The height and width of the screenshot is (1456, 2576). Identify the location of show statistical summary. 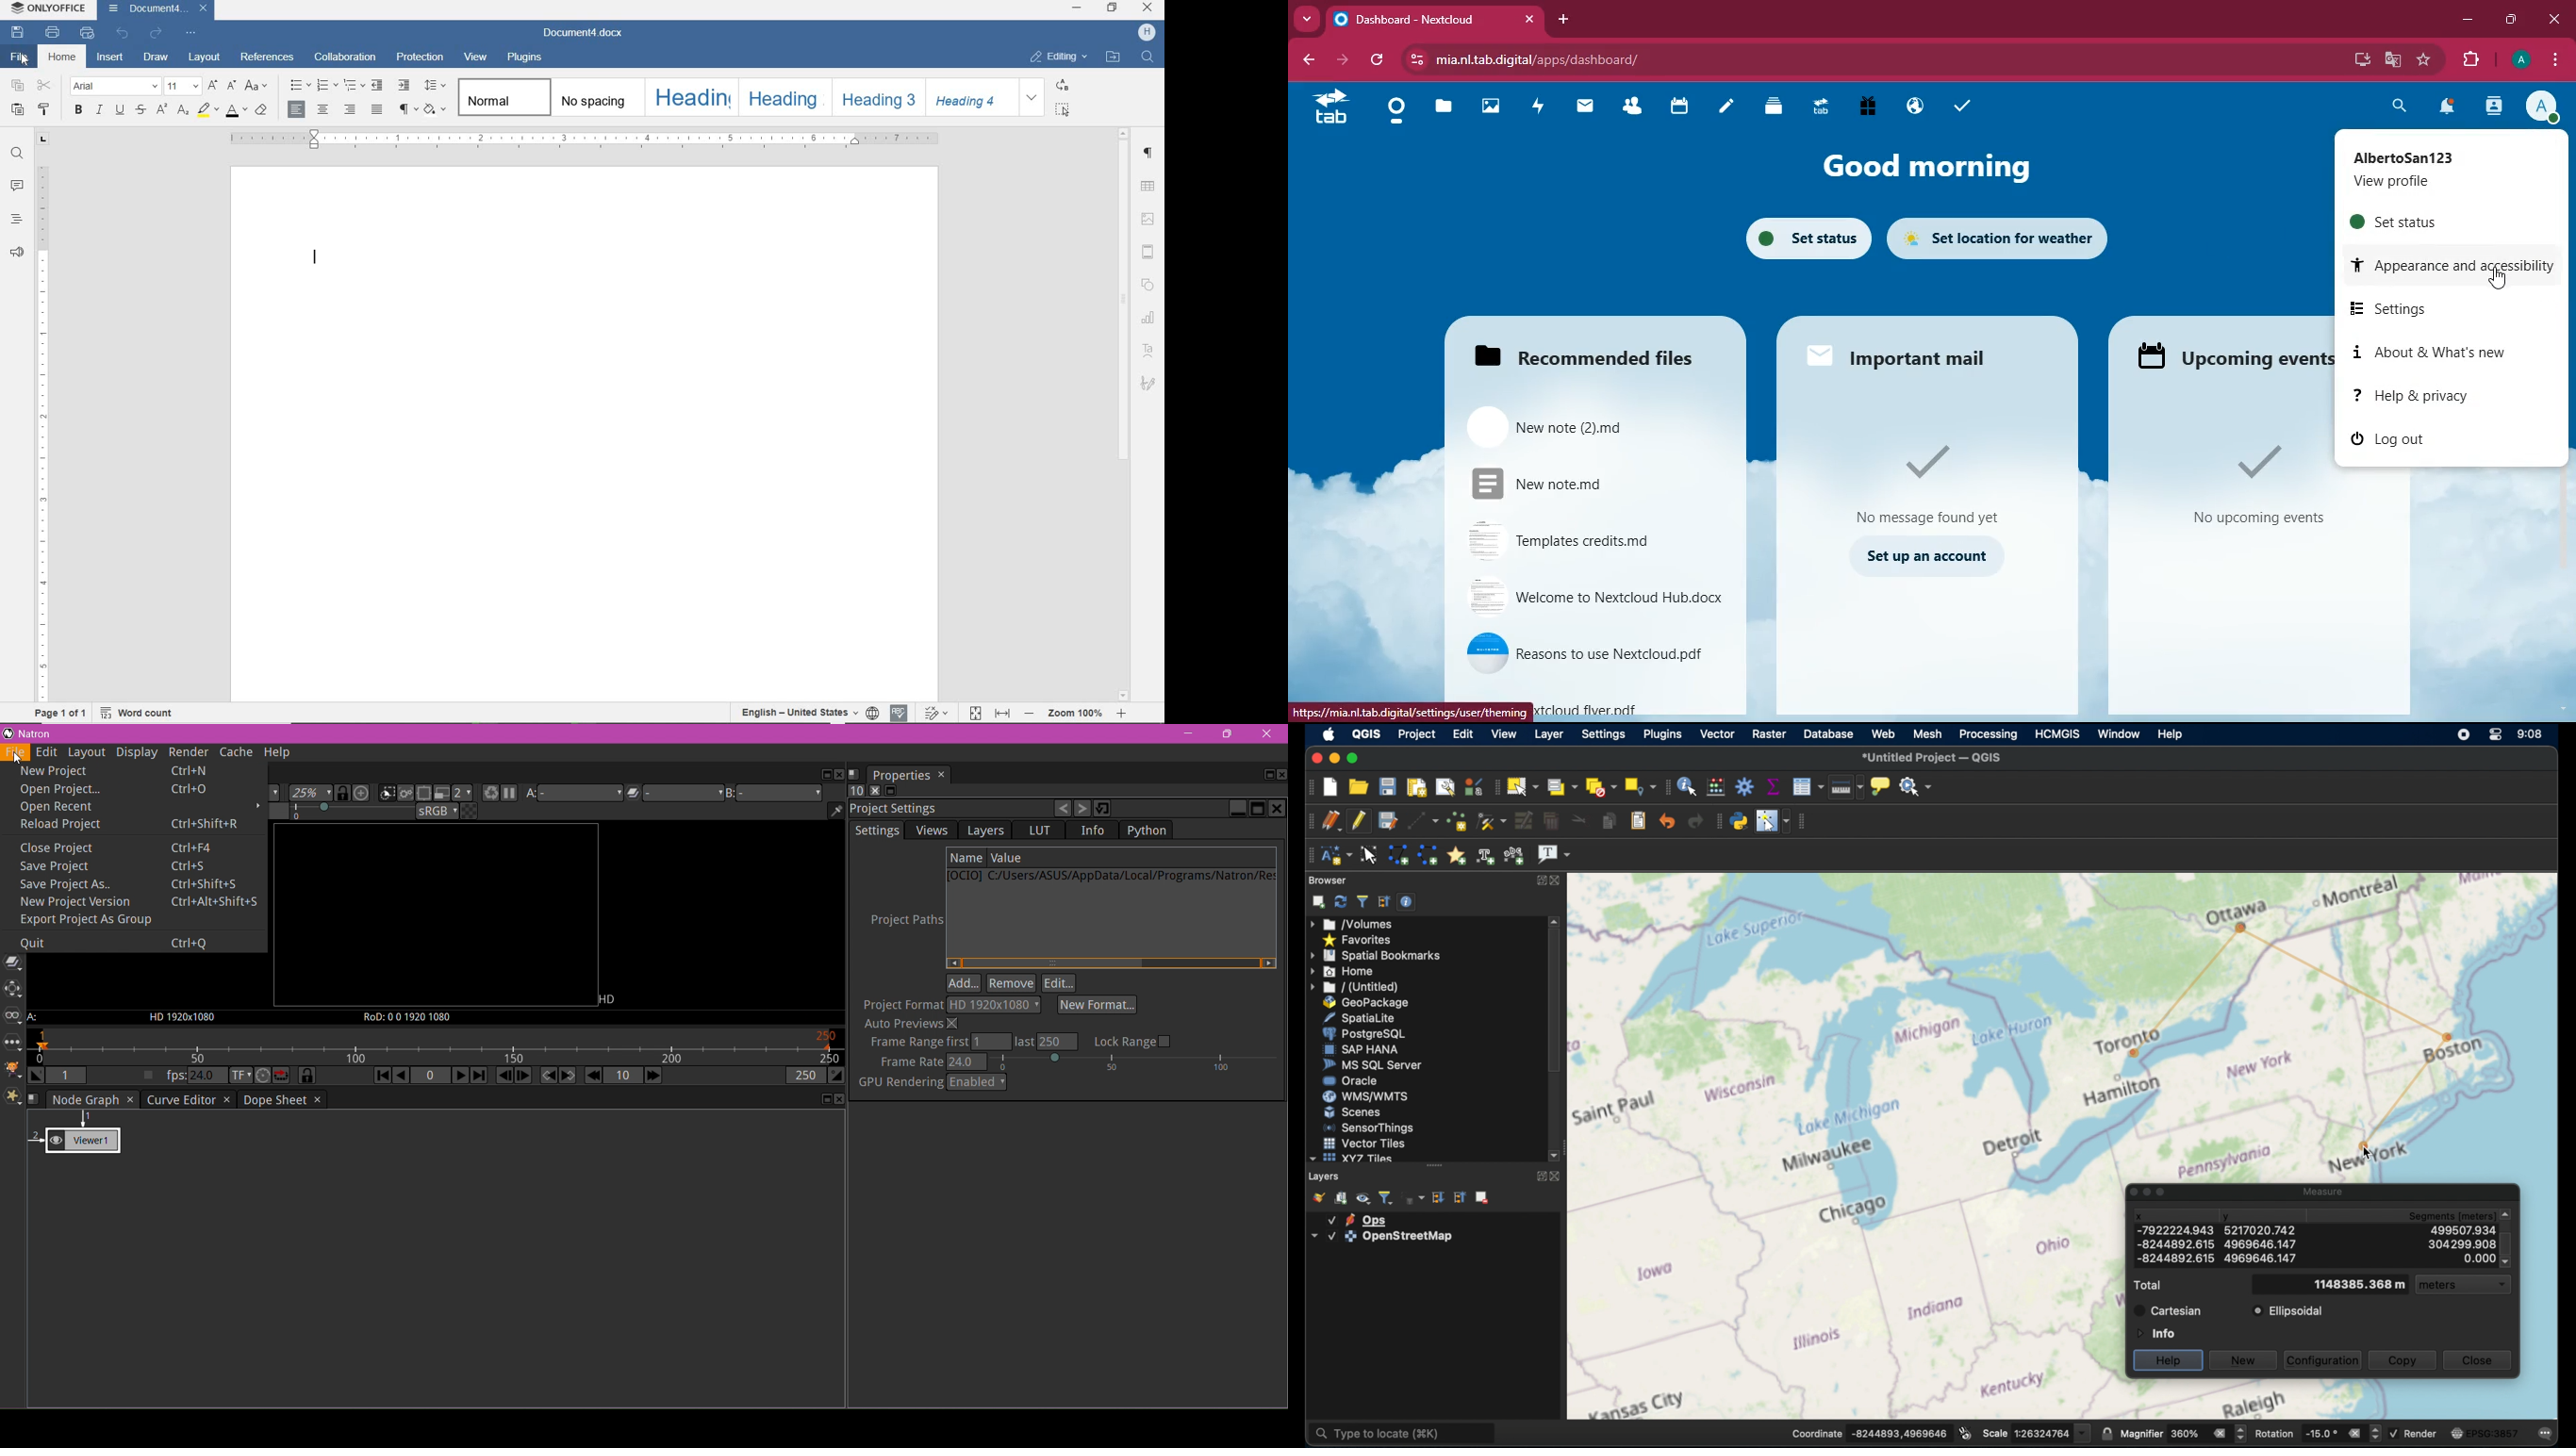
(1773, 785).